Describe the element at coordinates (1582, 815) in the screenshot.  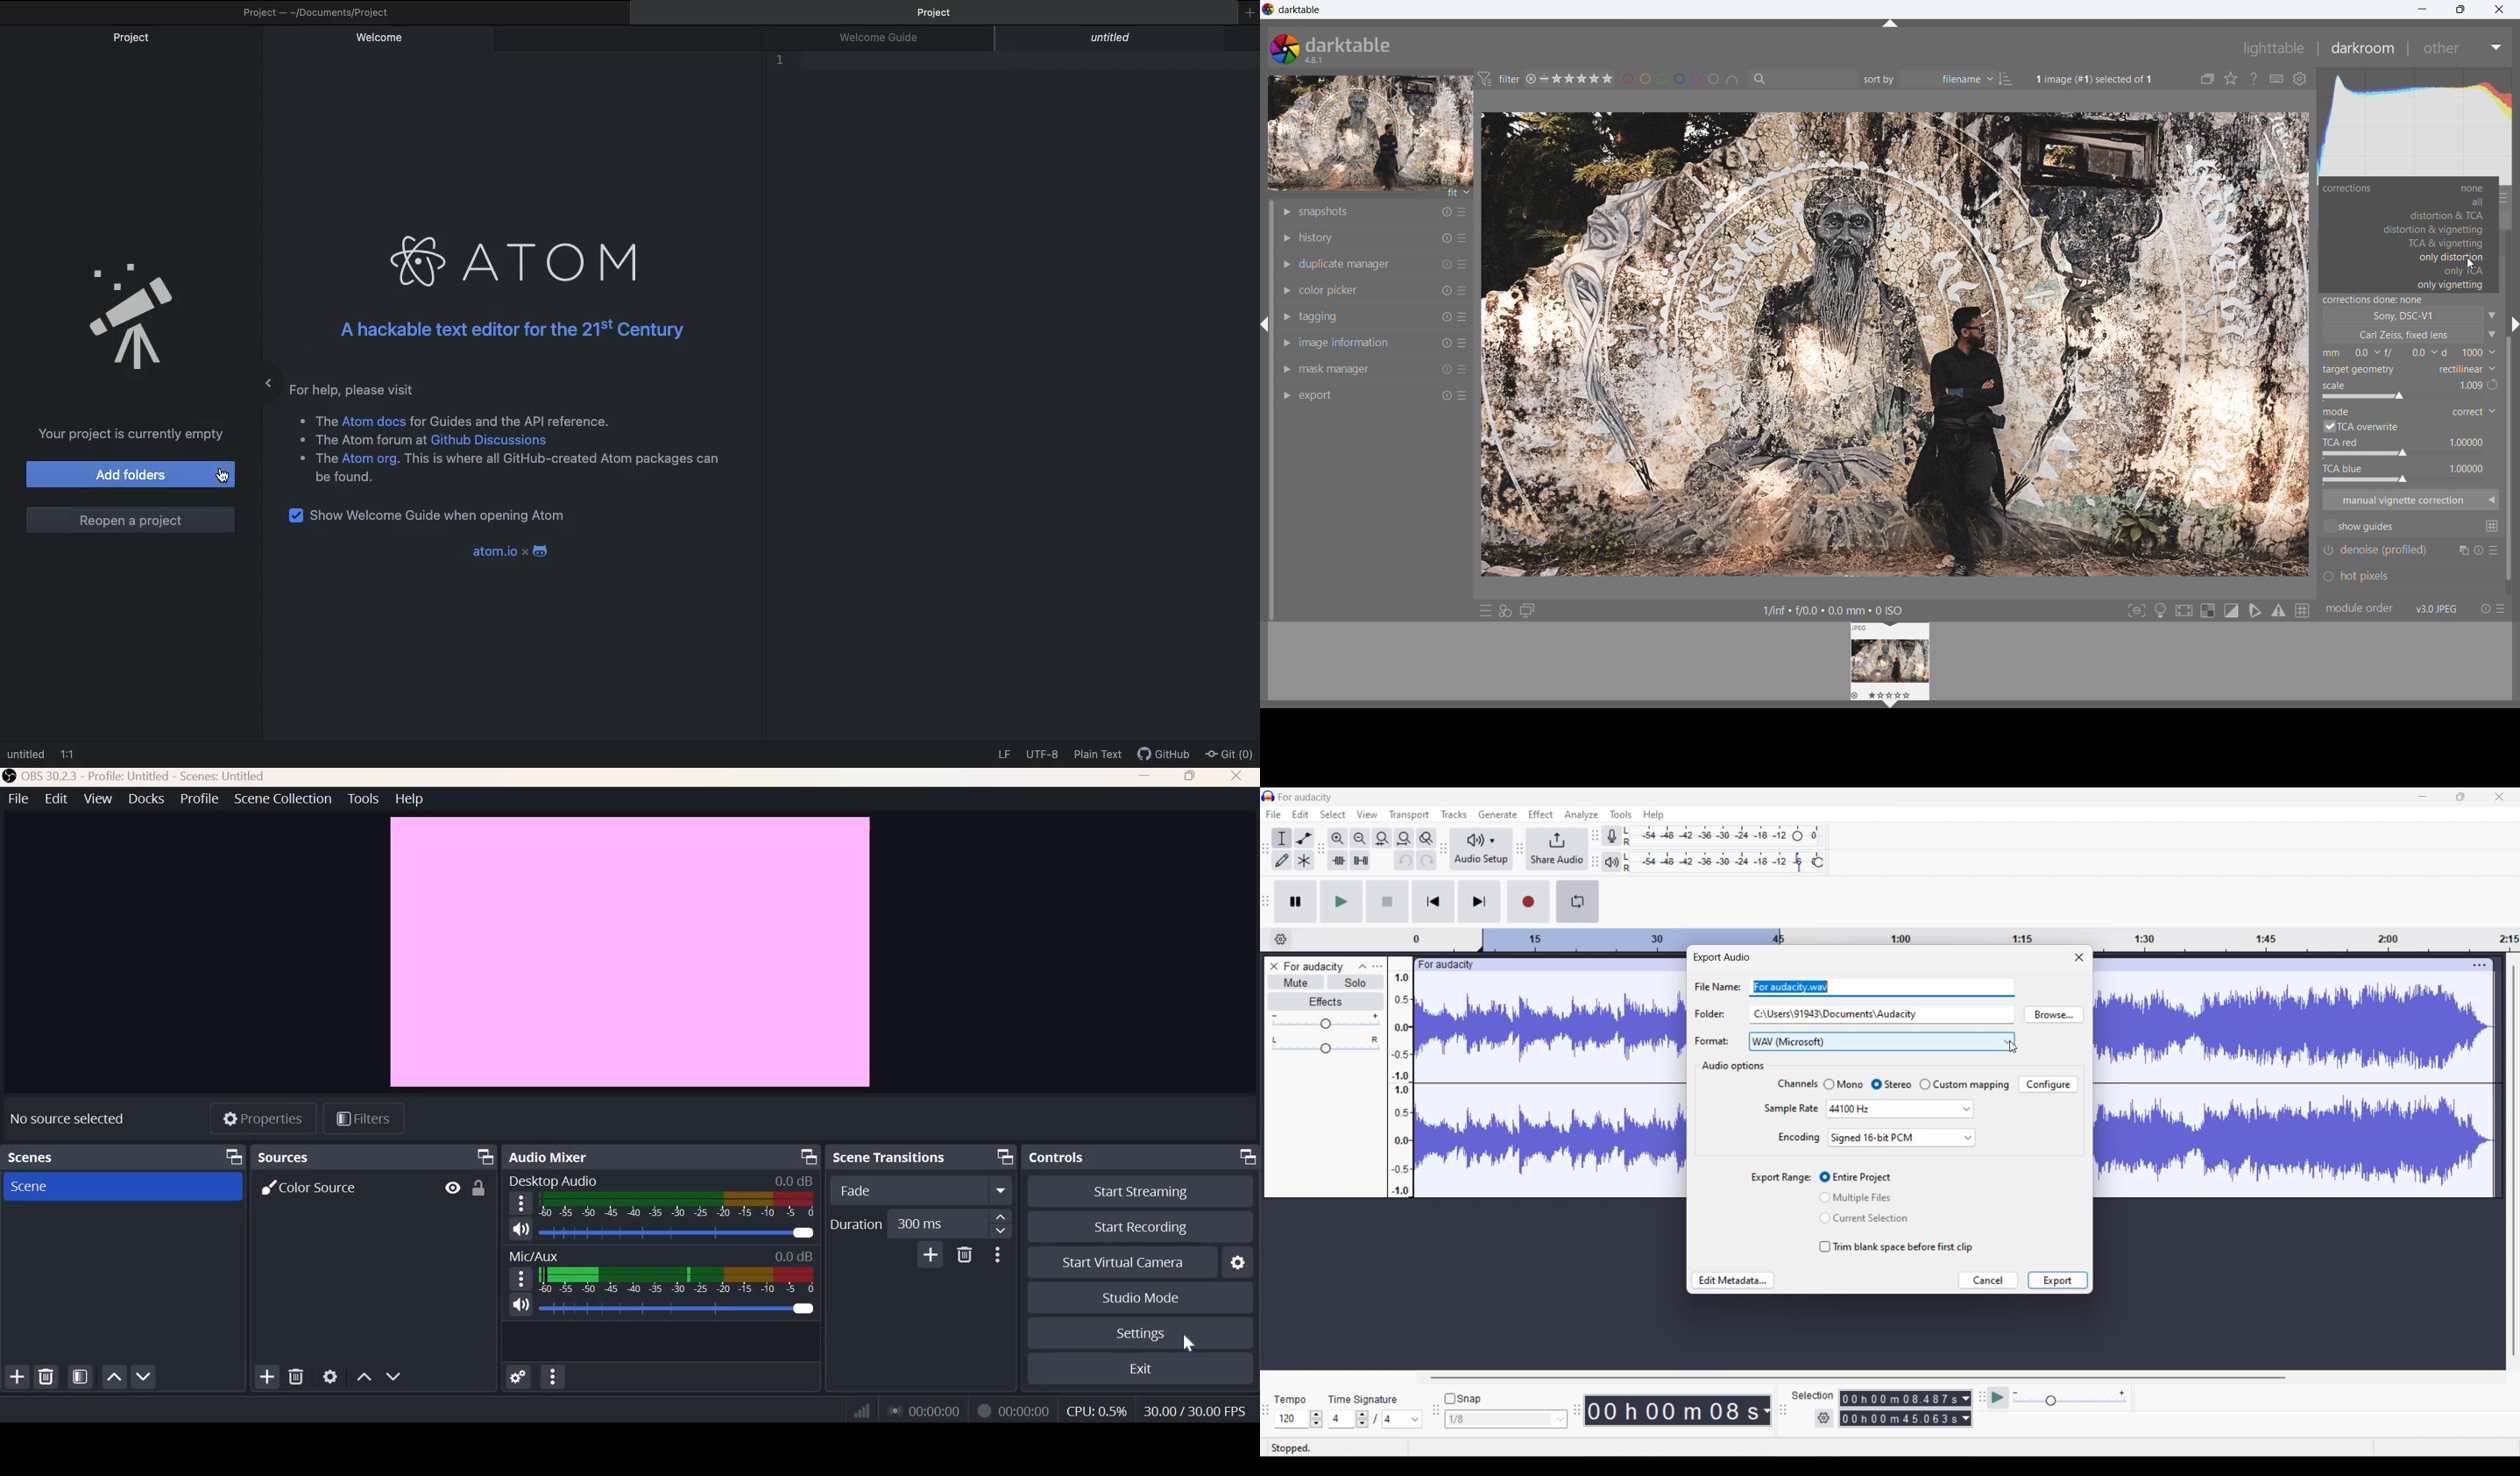
I see `Analyze menu` at that location.